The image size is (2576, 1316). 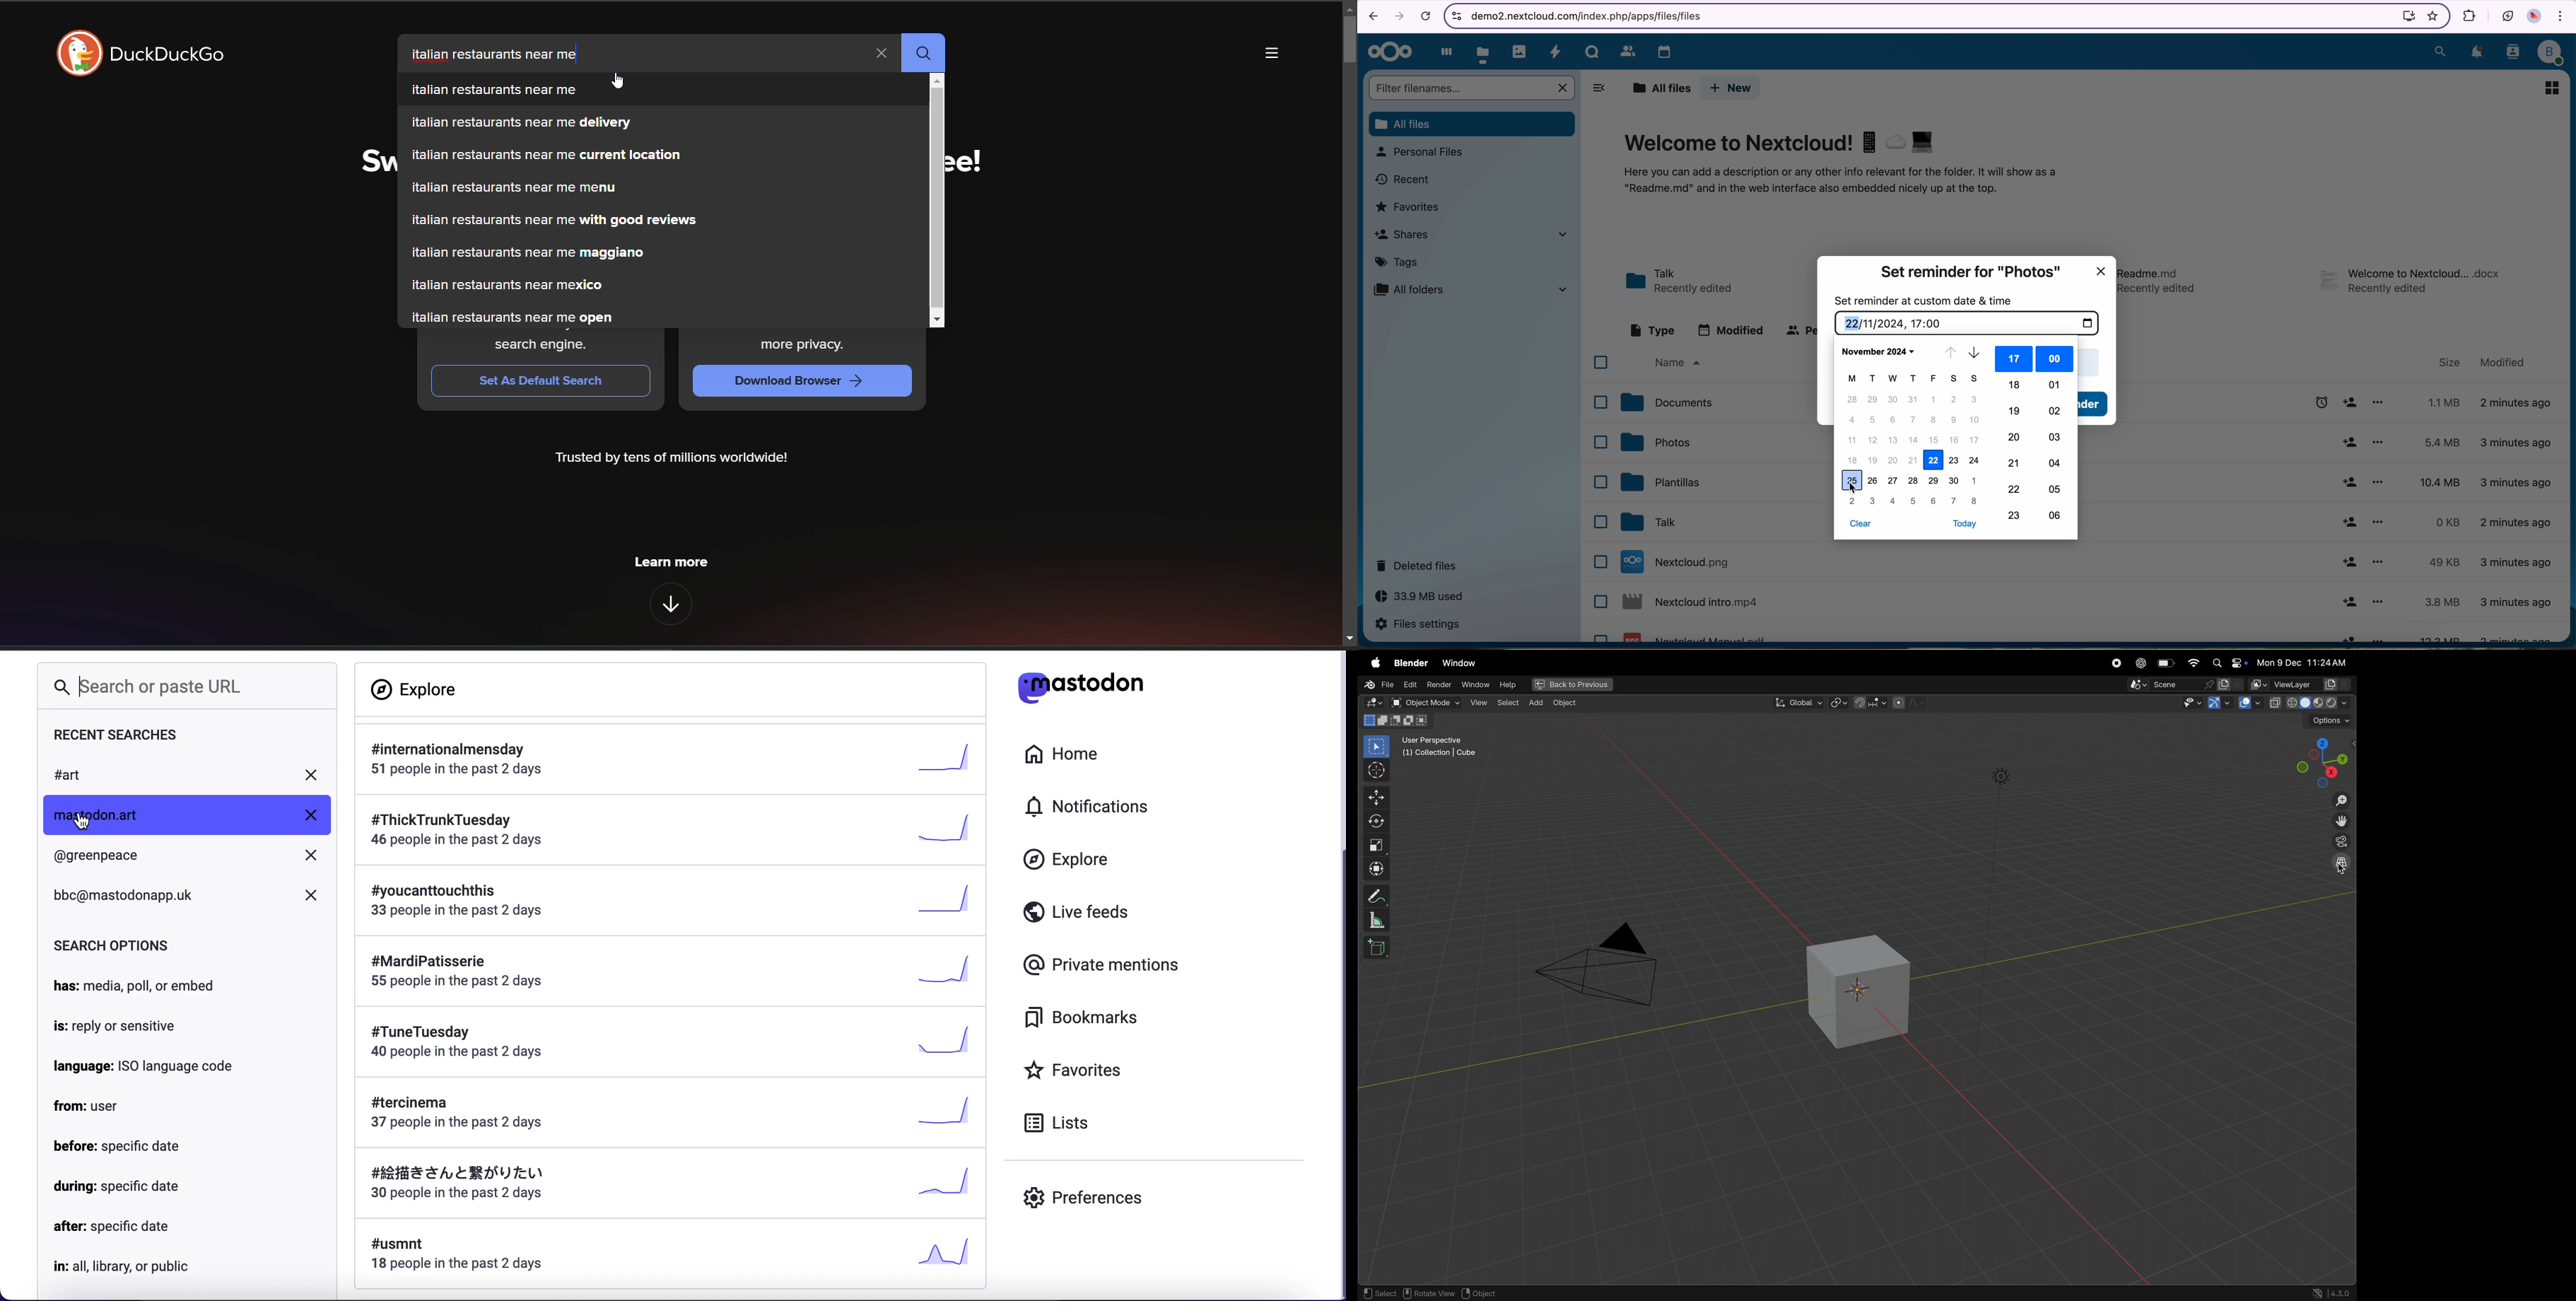 What do you see at coordinates (1084, 1017) in the screenshot?
I see `bookmarks` at bounding box center [1084, 1017].